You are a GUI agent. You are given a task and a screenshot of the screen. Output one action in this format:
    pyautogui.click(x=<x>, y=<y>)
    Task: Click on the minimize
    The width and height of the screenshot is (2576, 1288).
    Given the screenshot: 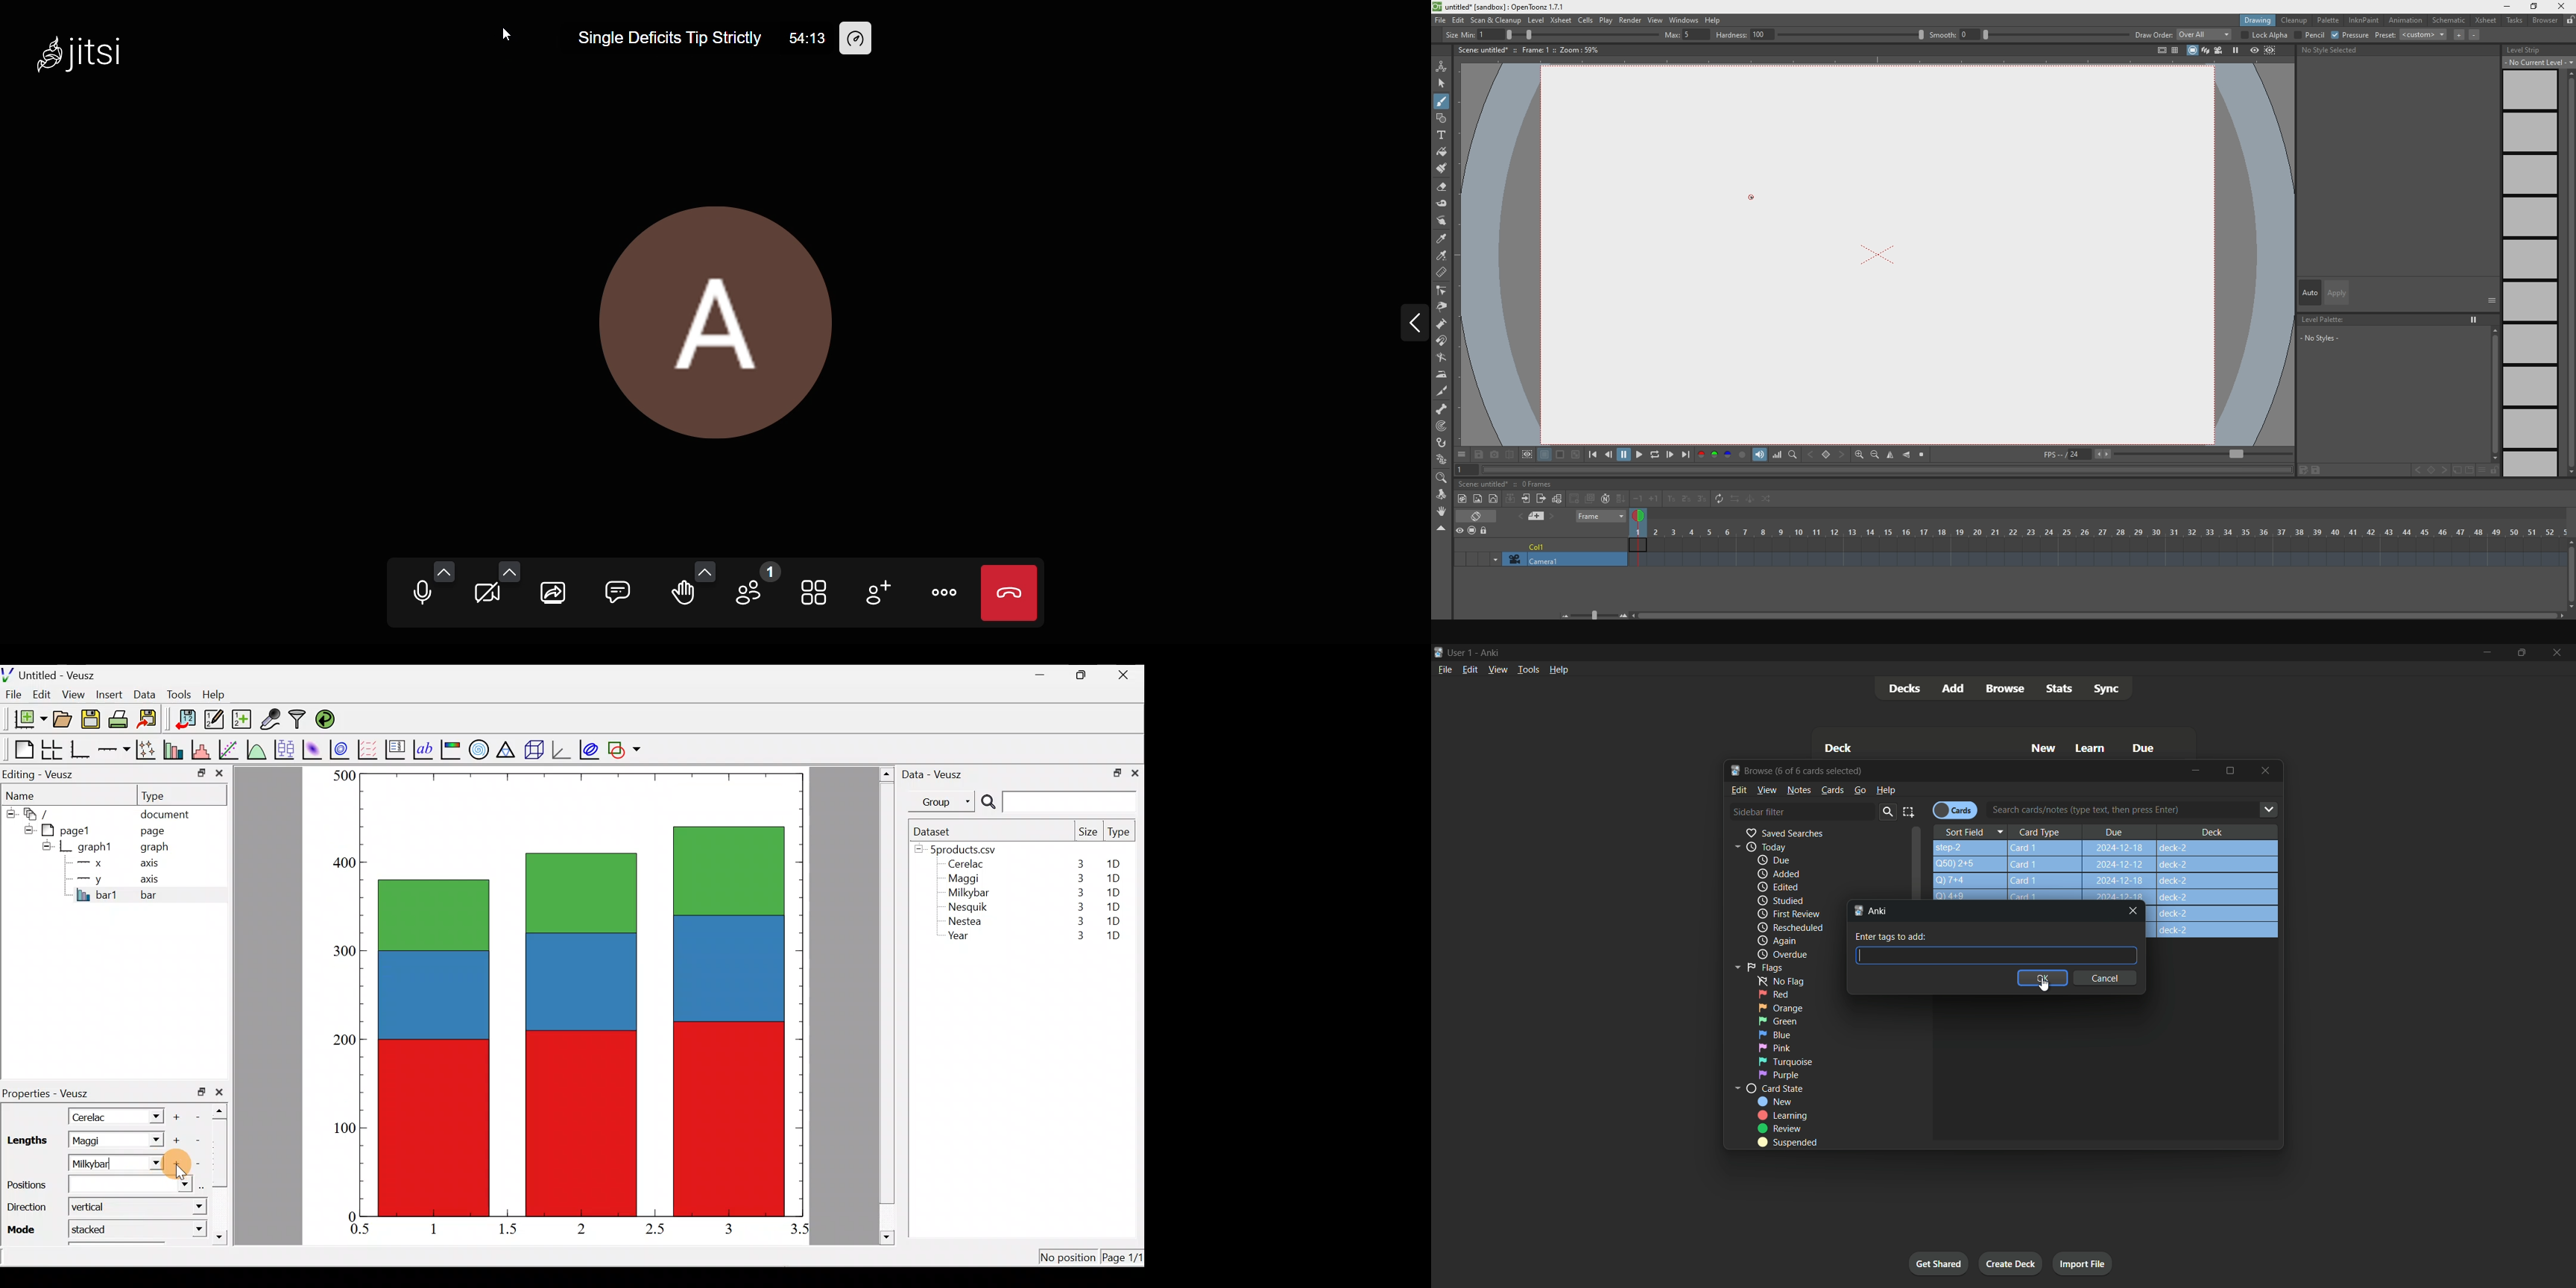 What is the action you would take?
    pyautogui.click(x=2485, y=653)
    